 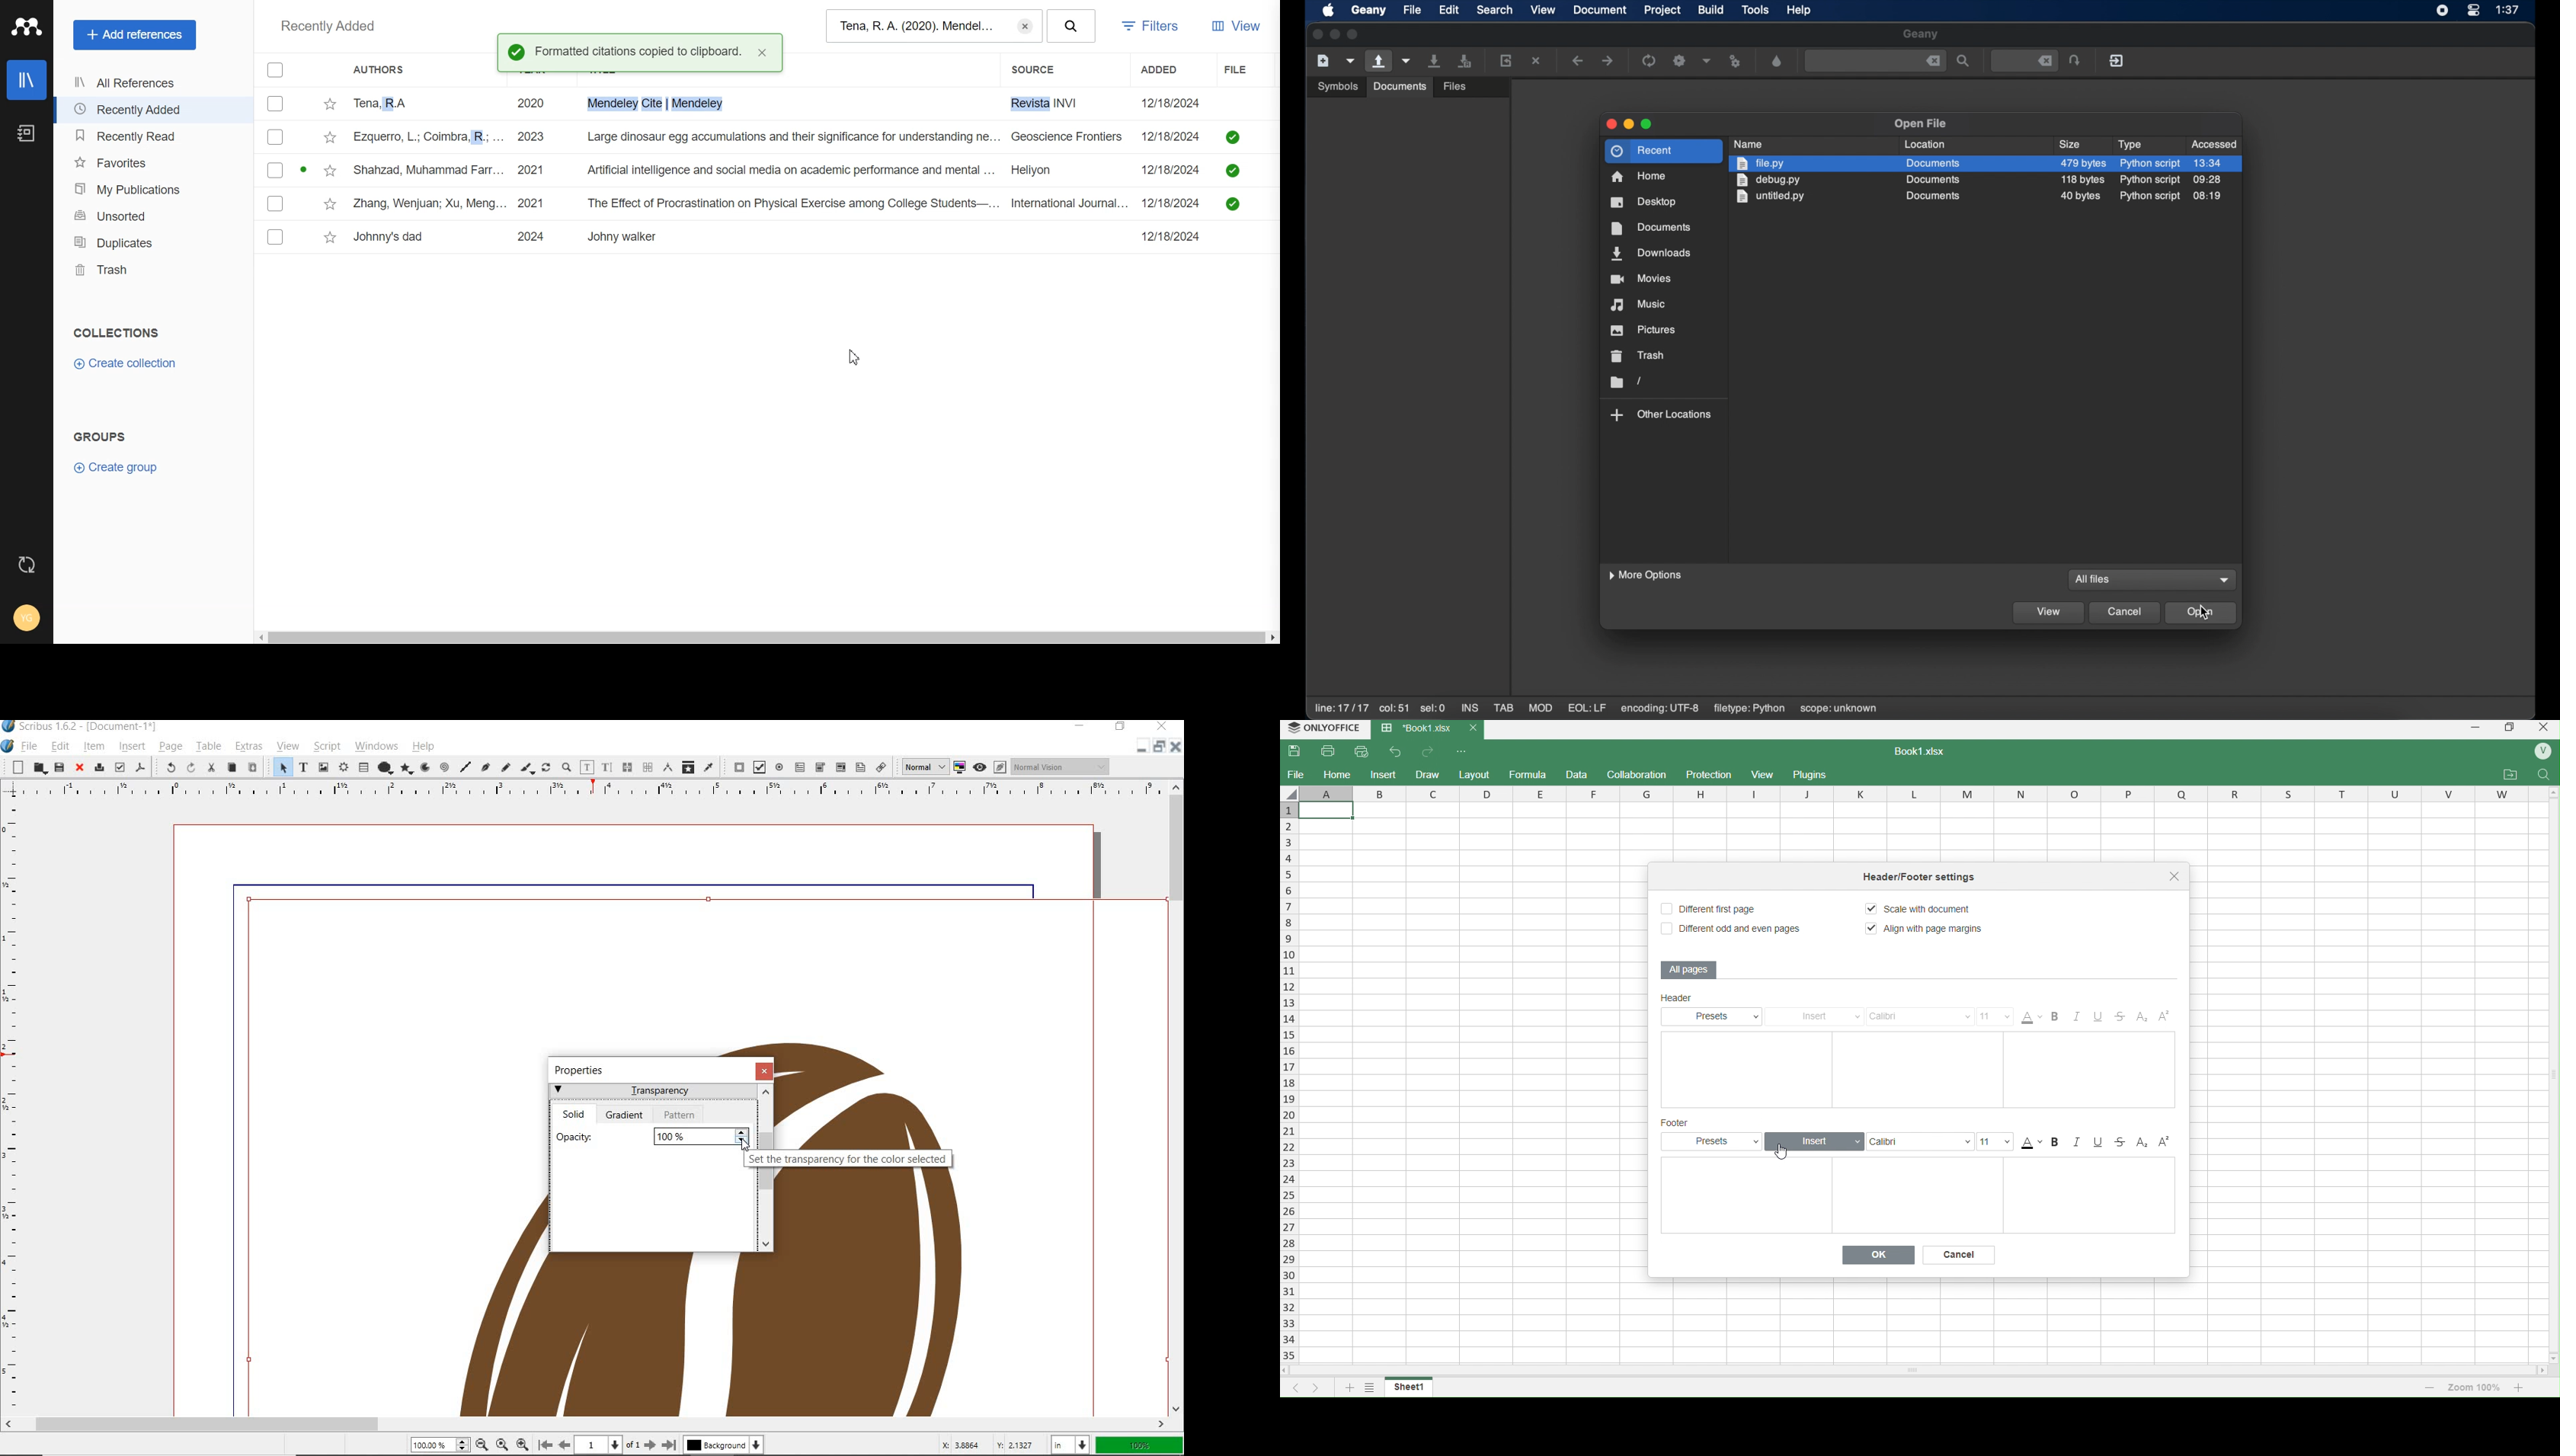 What do you see at coordinates (428, 767) in the screenshot?
I see `arc` at bounding box center [428, 767].